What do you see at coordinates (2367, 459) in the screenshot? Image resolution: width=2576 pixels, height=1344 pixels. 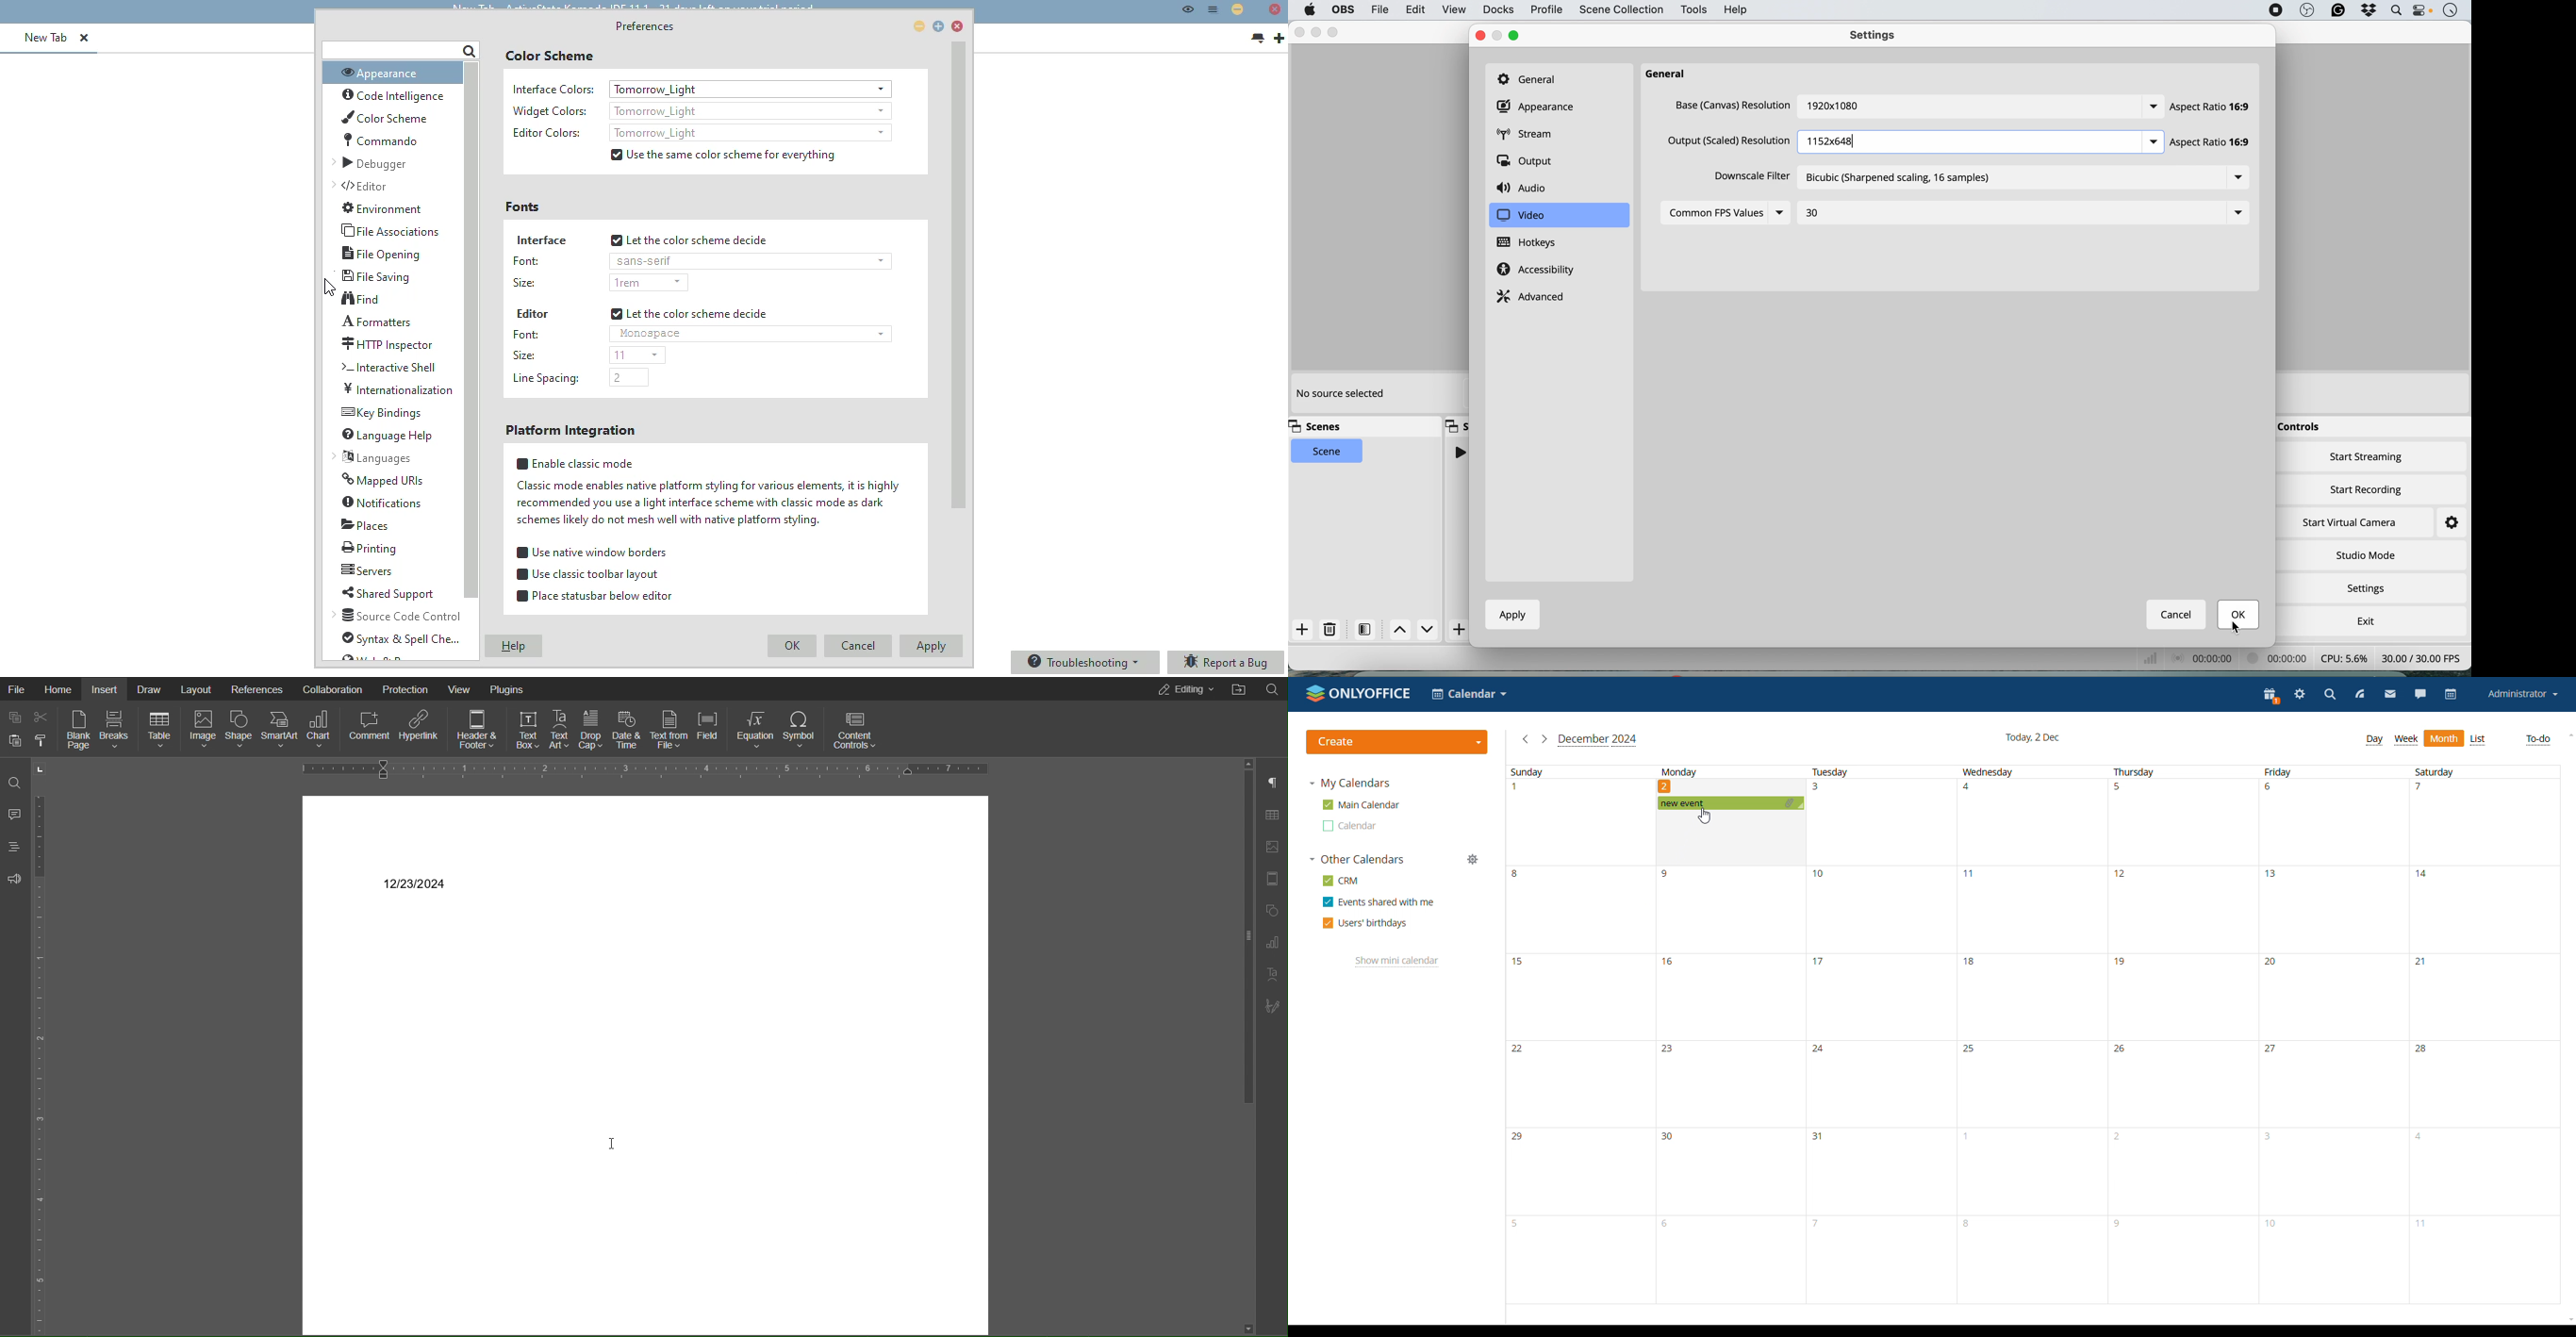 I see `start streaming` at bounding box center [2367, 459].